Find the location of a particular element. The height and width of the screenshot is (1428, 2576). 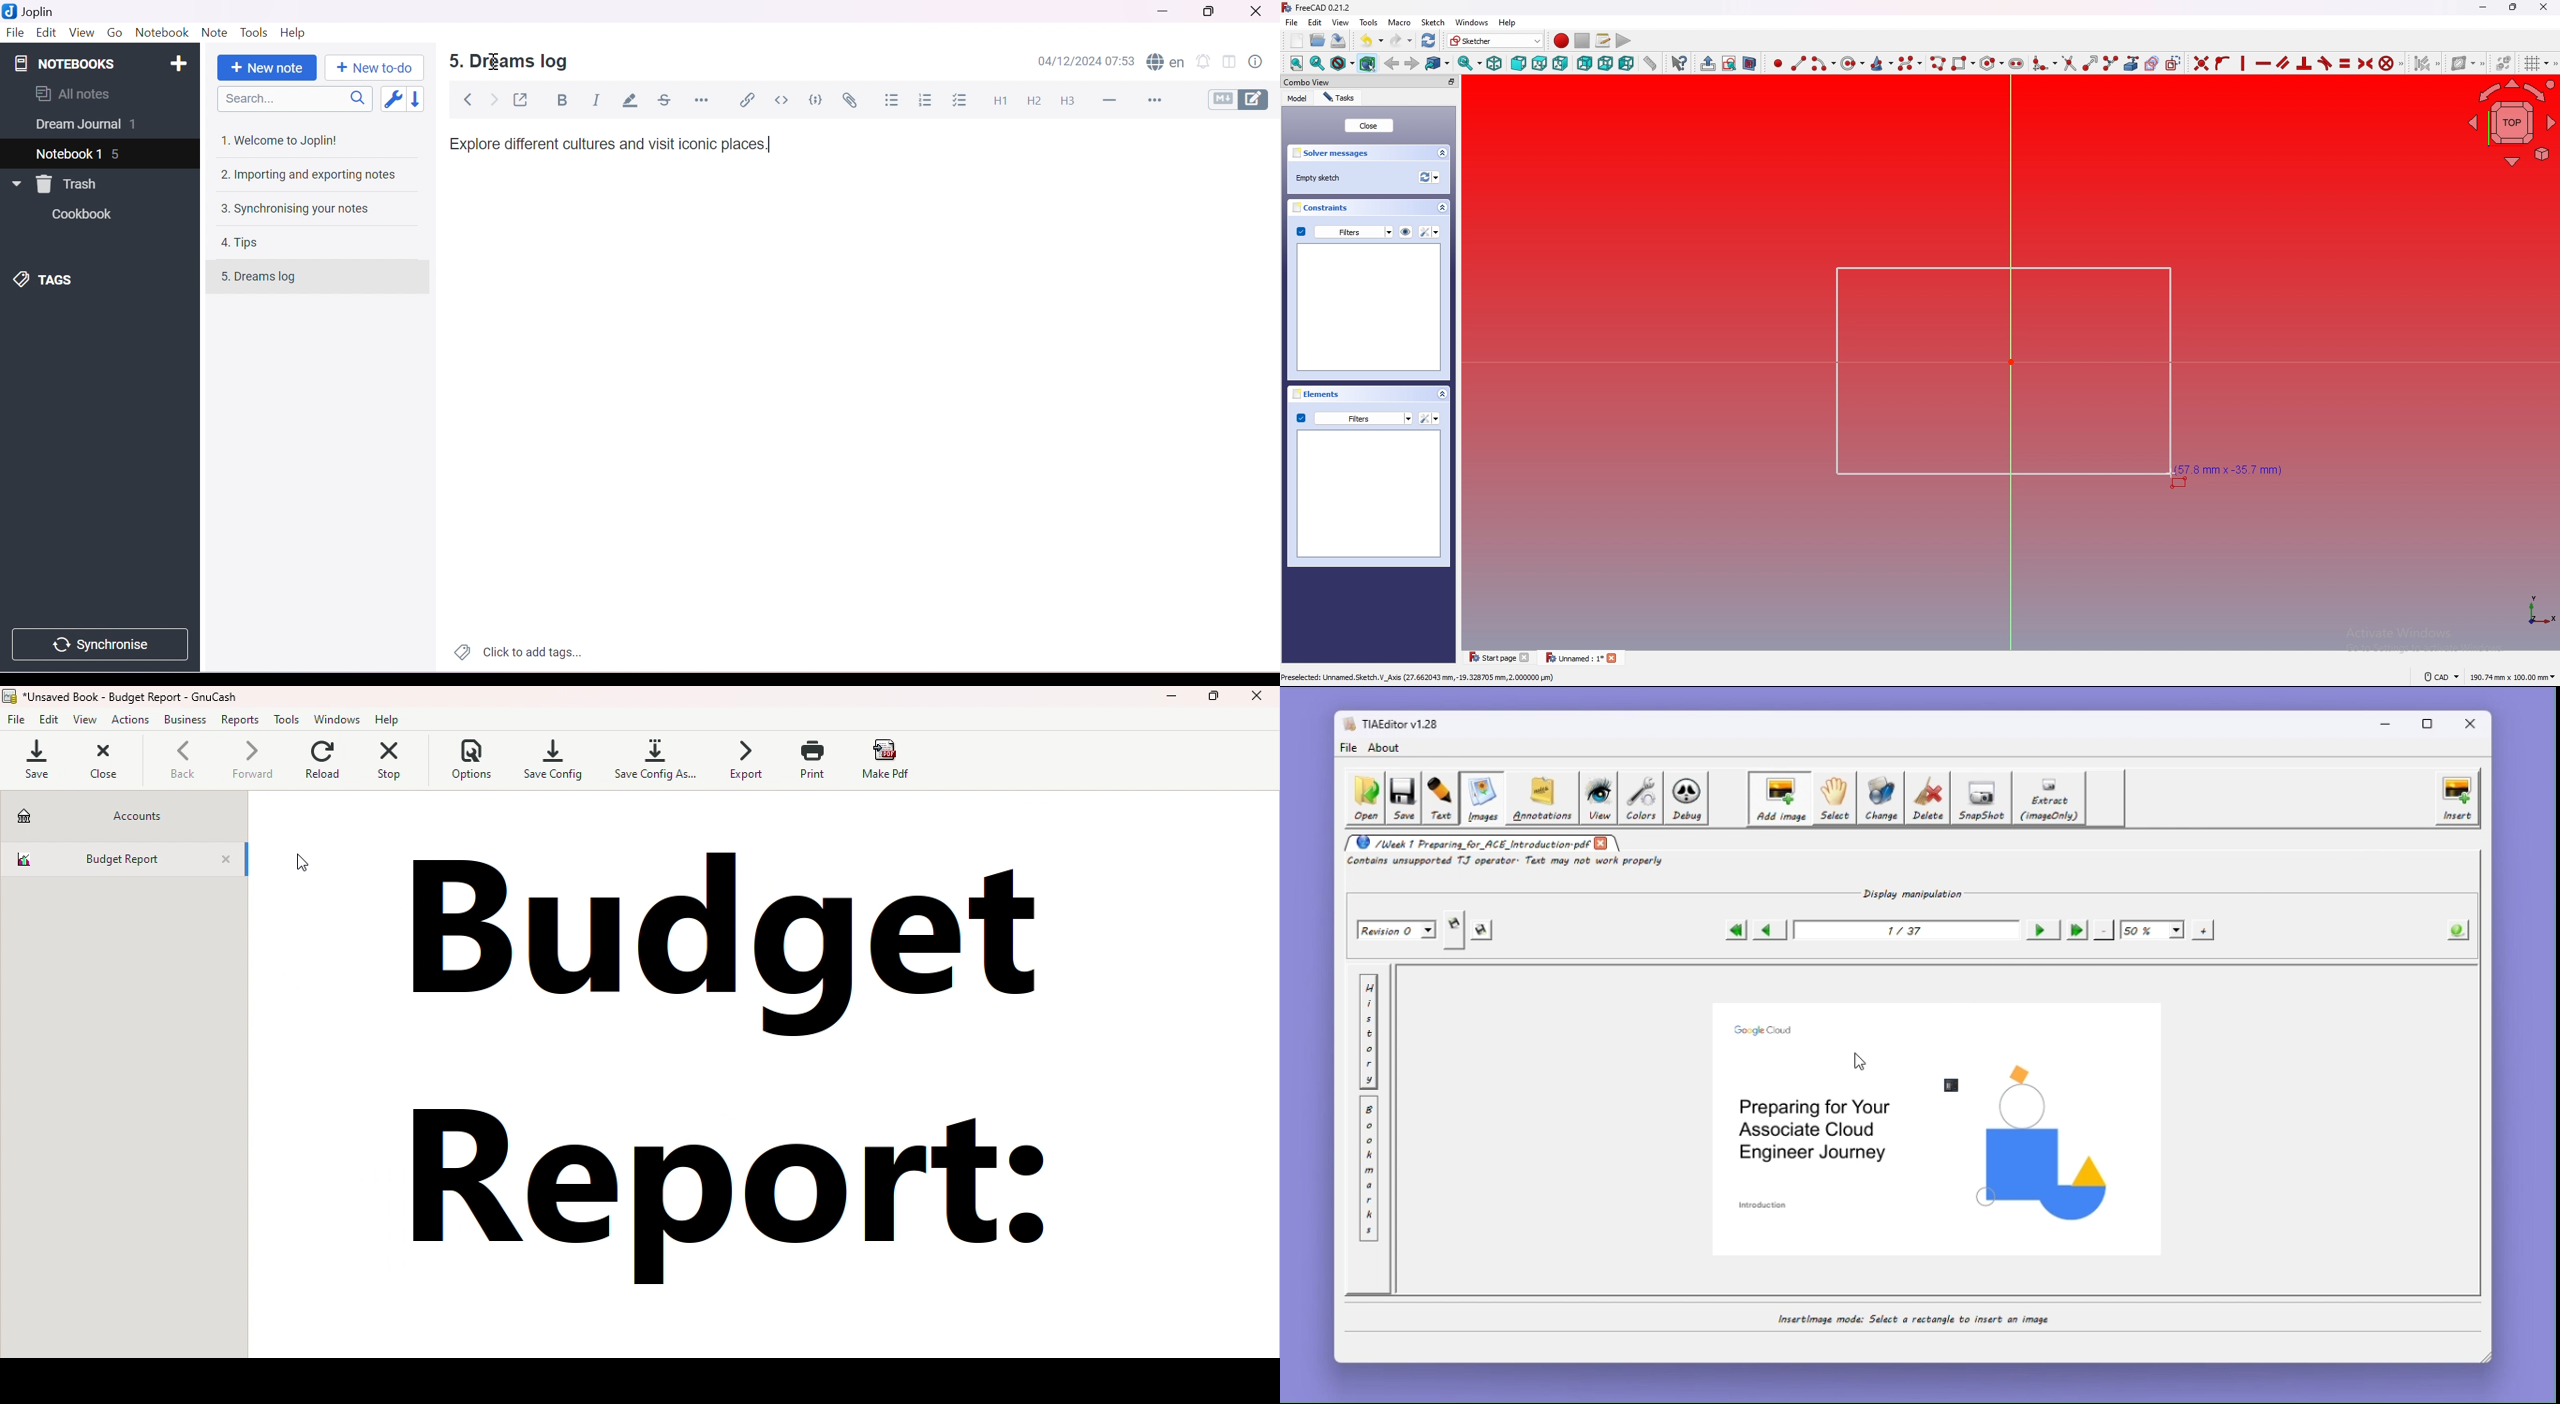

top is located at coordinates (1539, 63).